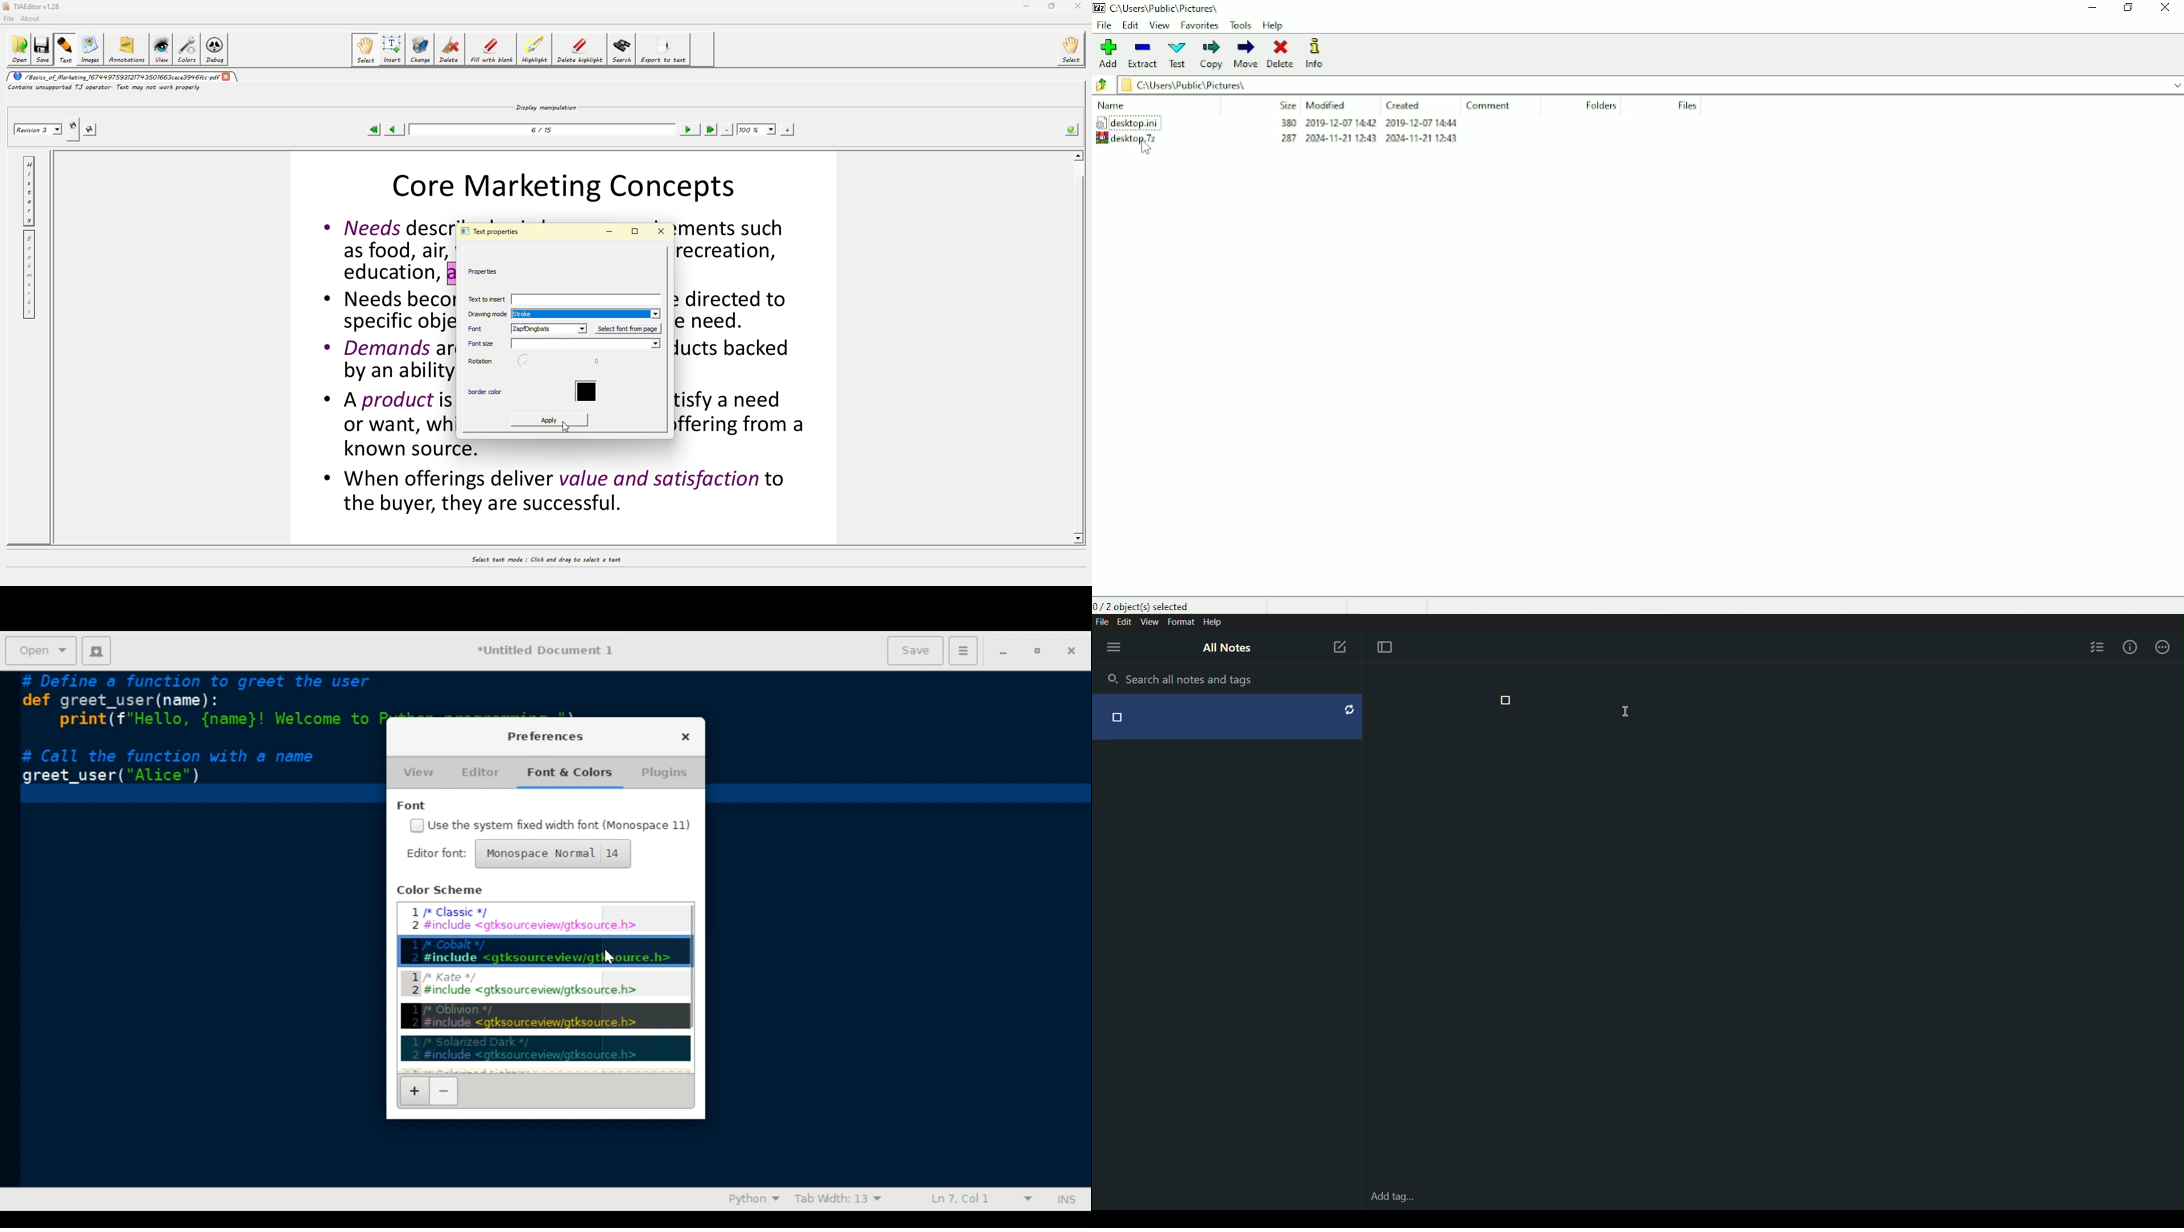  What do you see at coordinates (1505, 700) in the screenshot?
I see `Checkpoint` at bounding box center [1505, 700].